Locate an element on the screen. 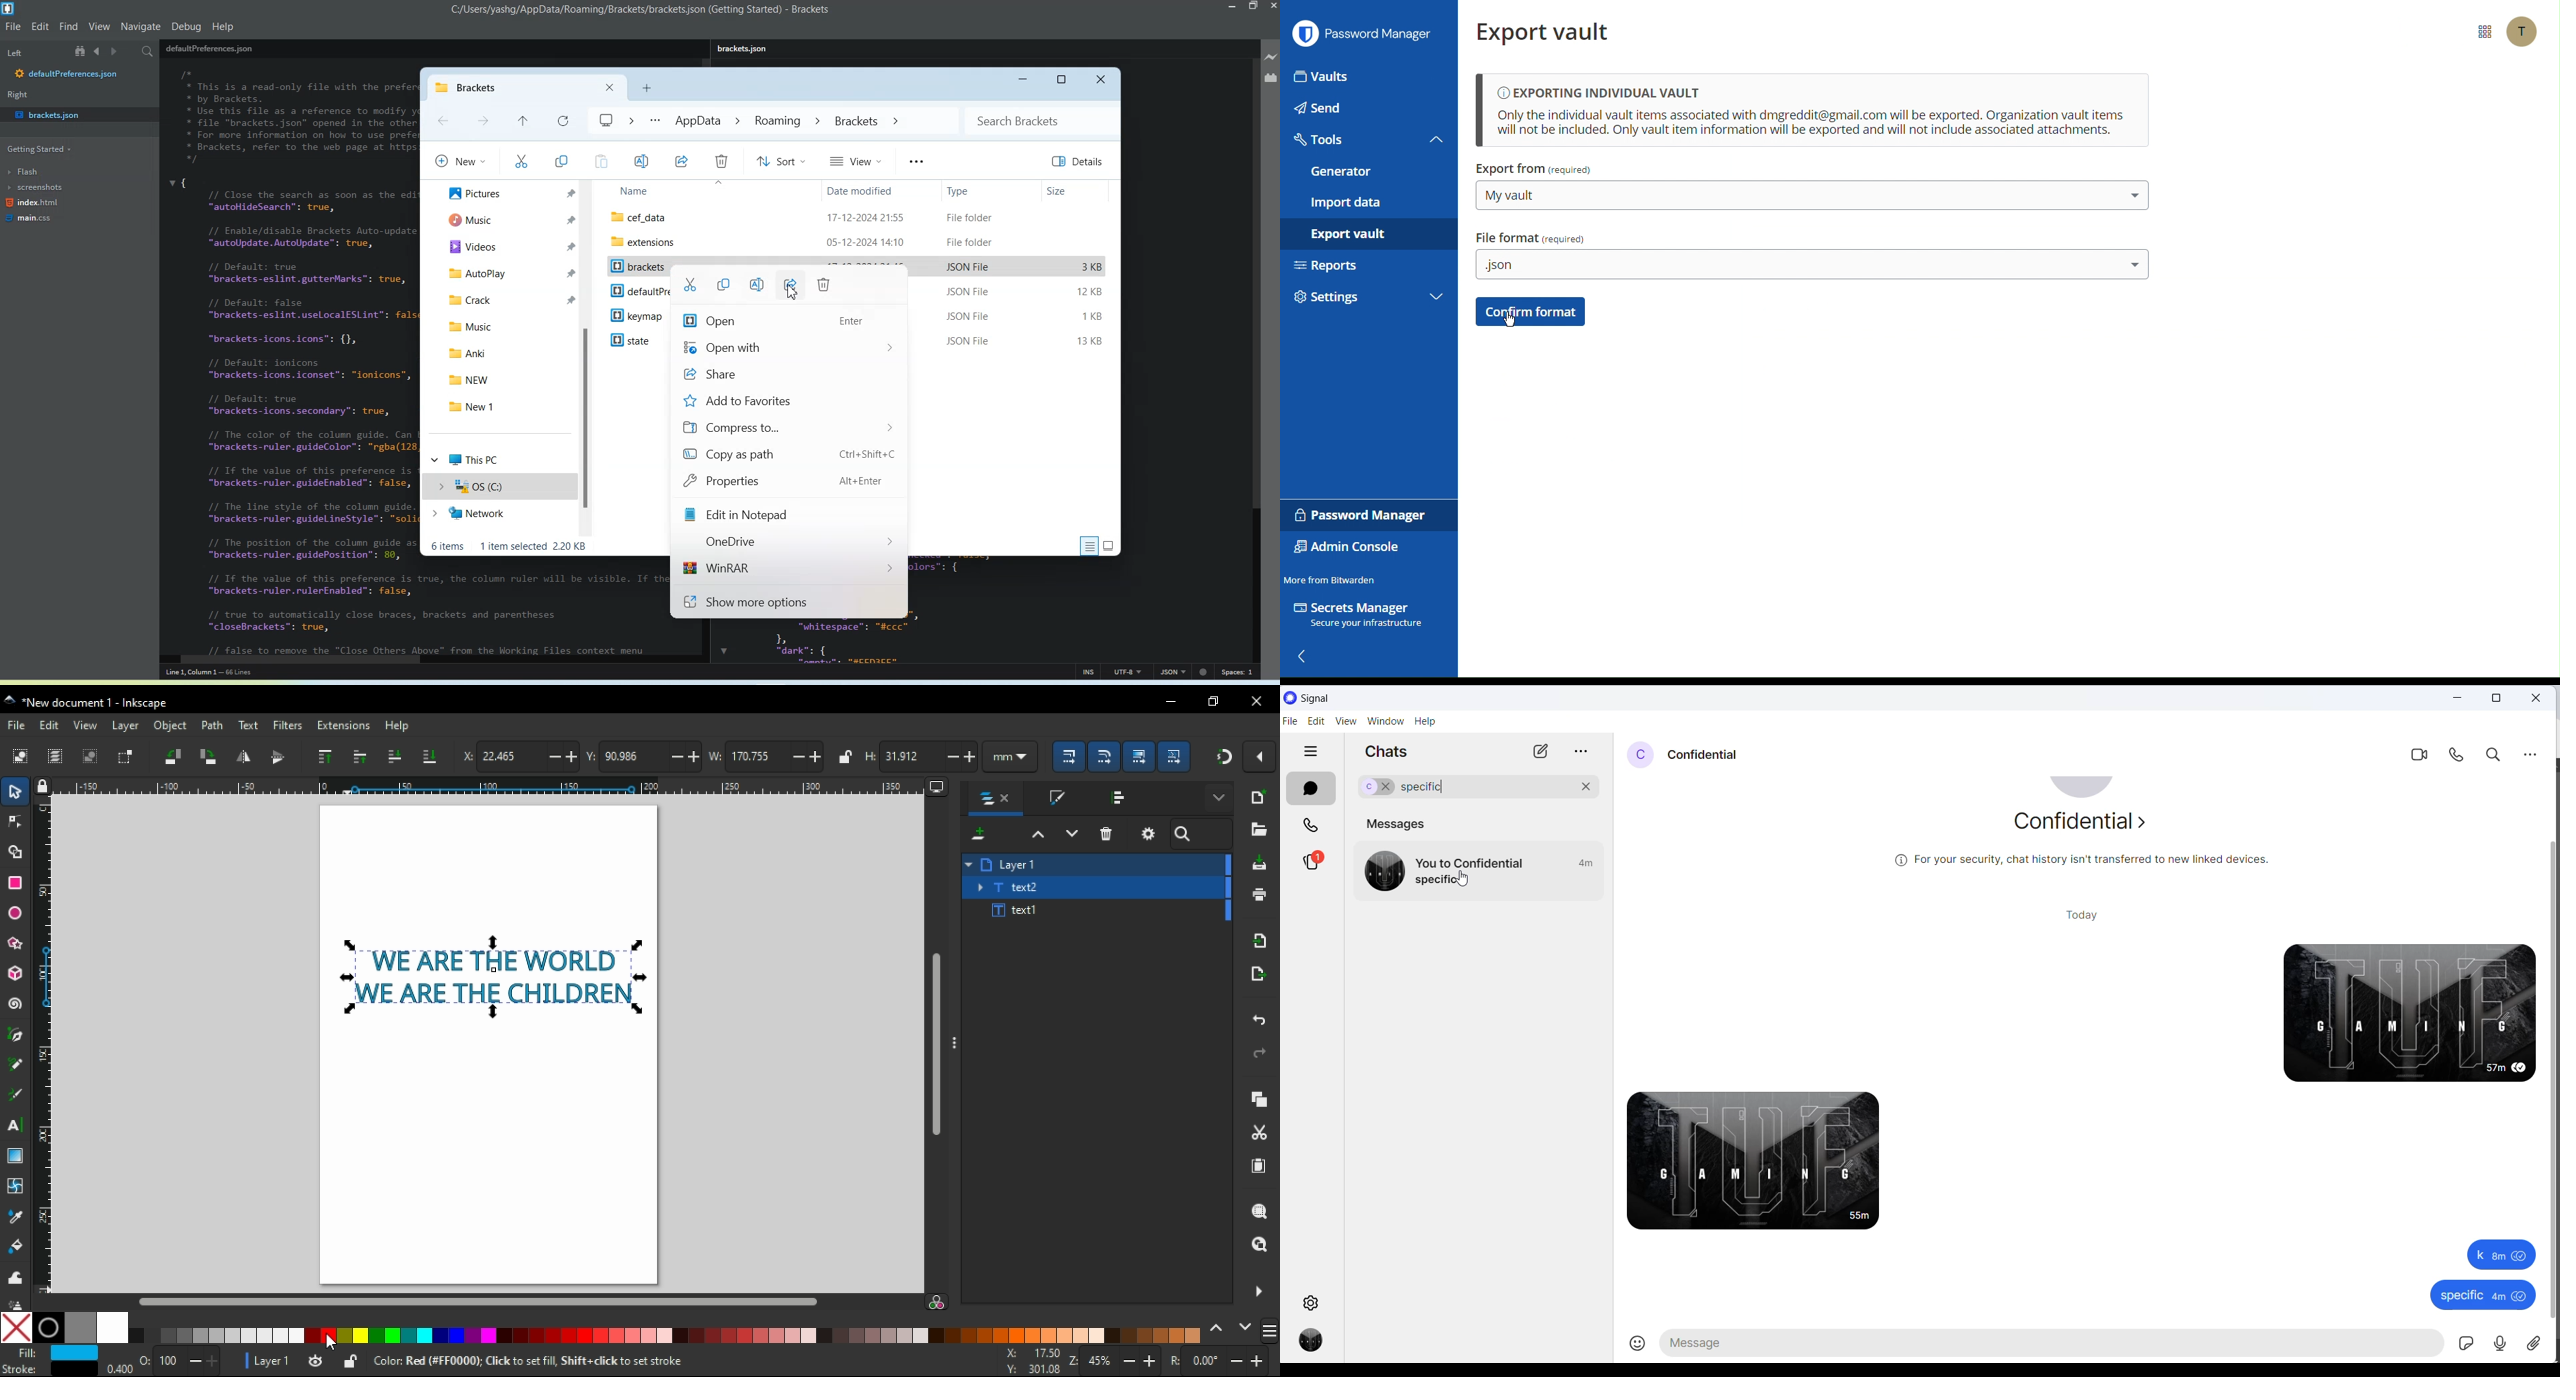 The image size is (2576, 1400). Open with is located at coordinates (786, 348).